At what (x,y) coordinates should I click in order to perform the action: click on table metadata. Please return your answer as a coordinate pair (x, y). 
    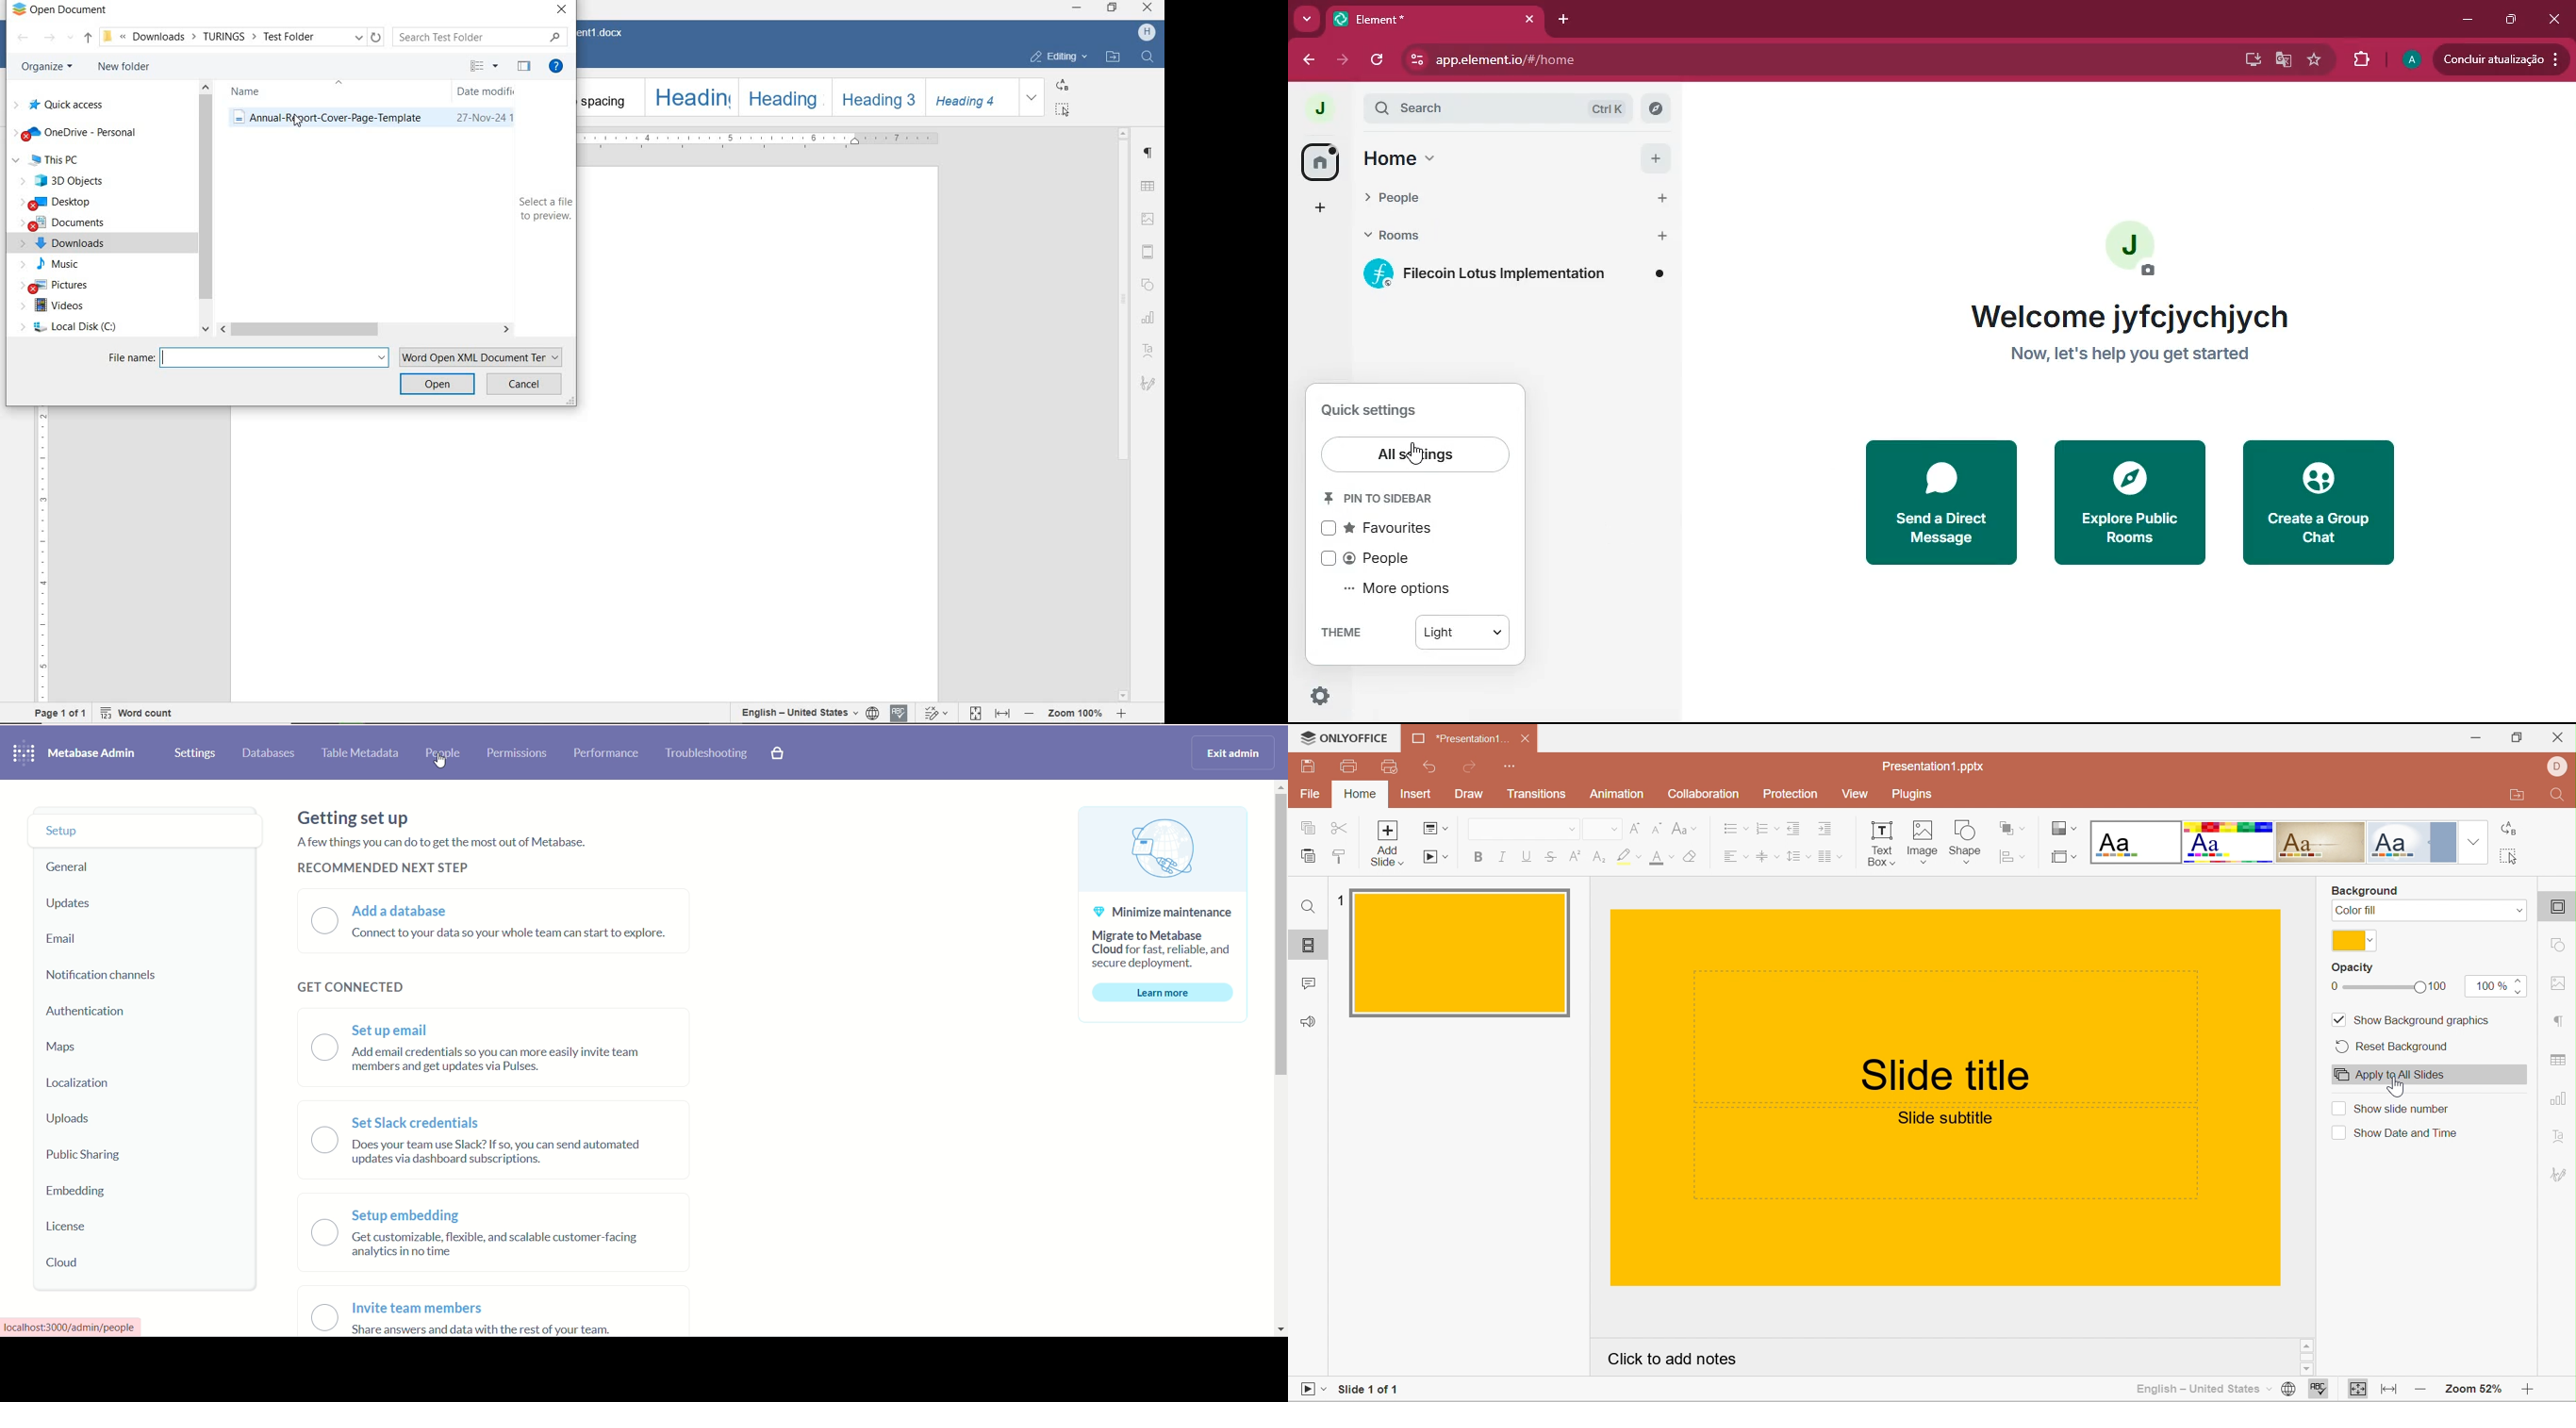
    Looking at the image, I should click on (364, 754).